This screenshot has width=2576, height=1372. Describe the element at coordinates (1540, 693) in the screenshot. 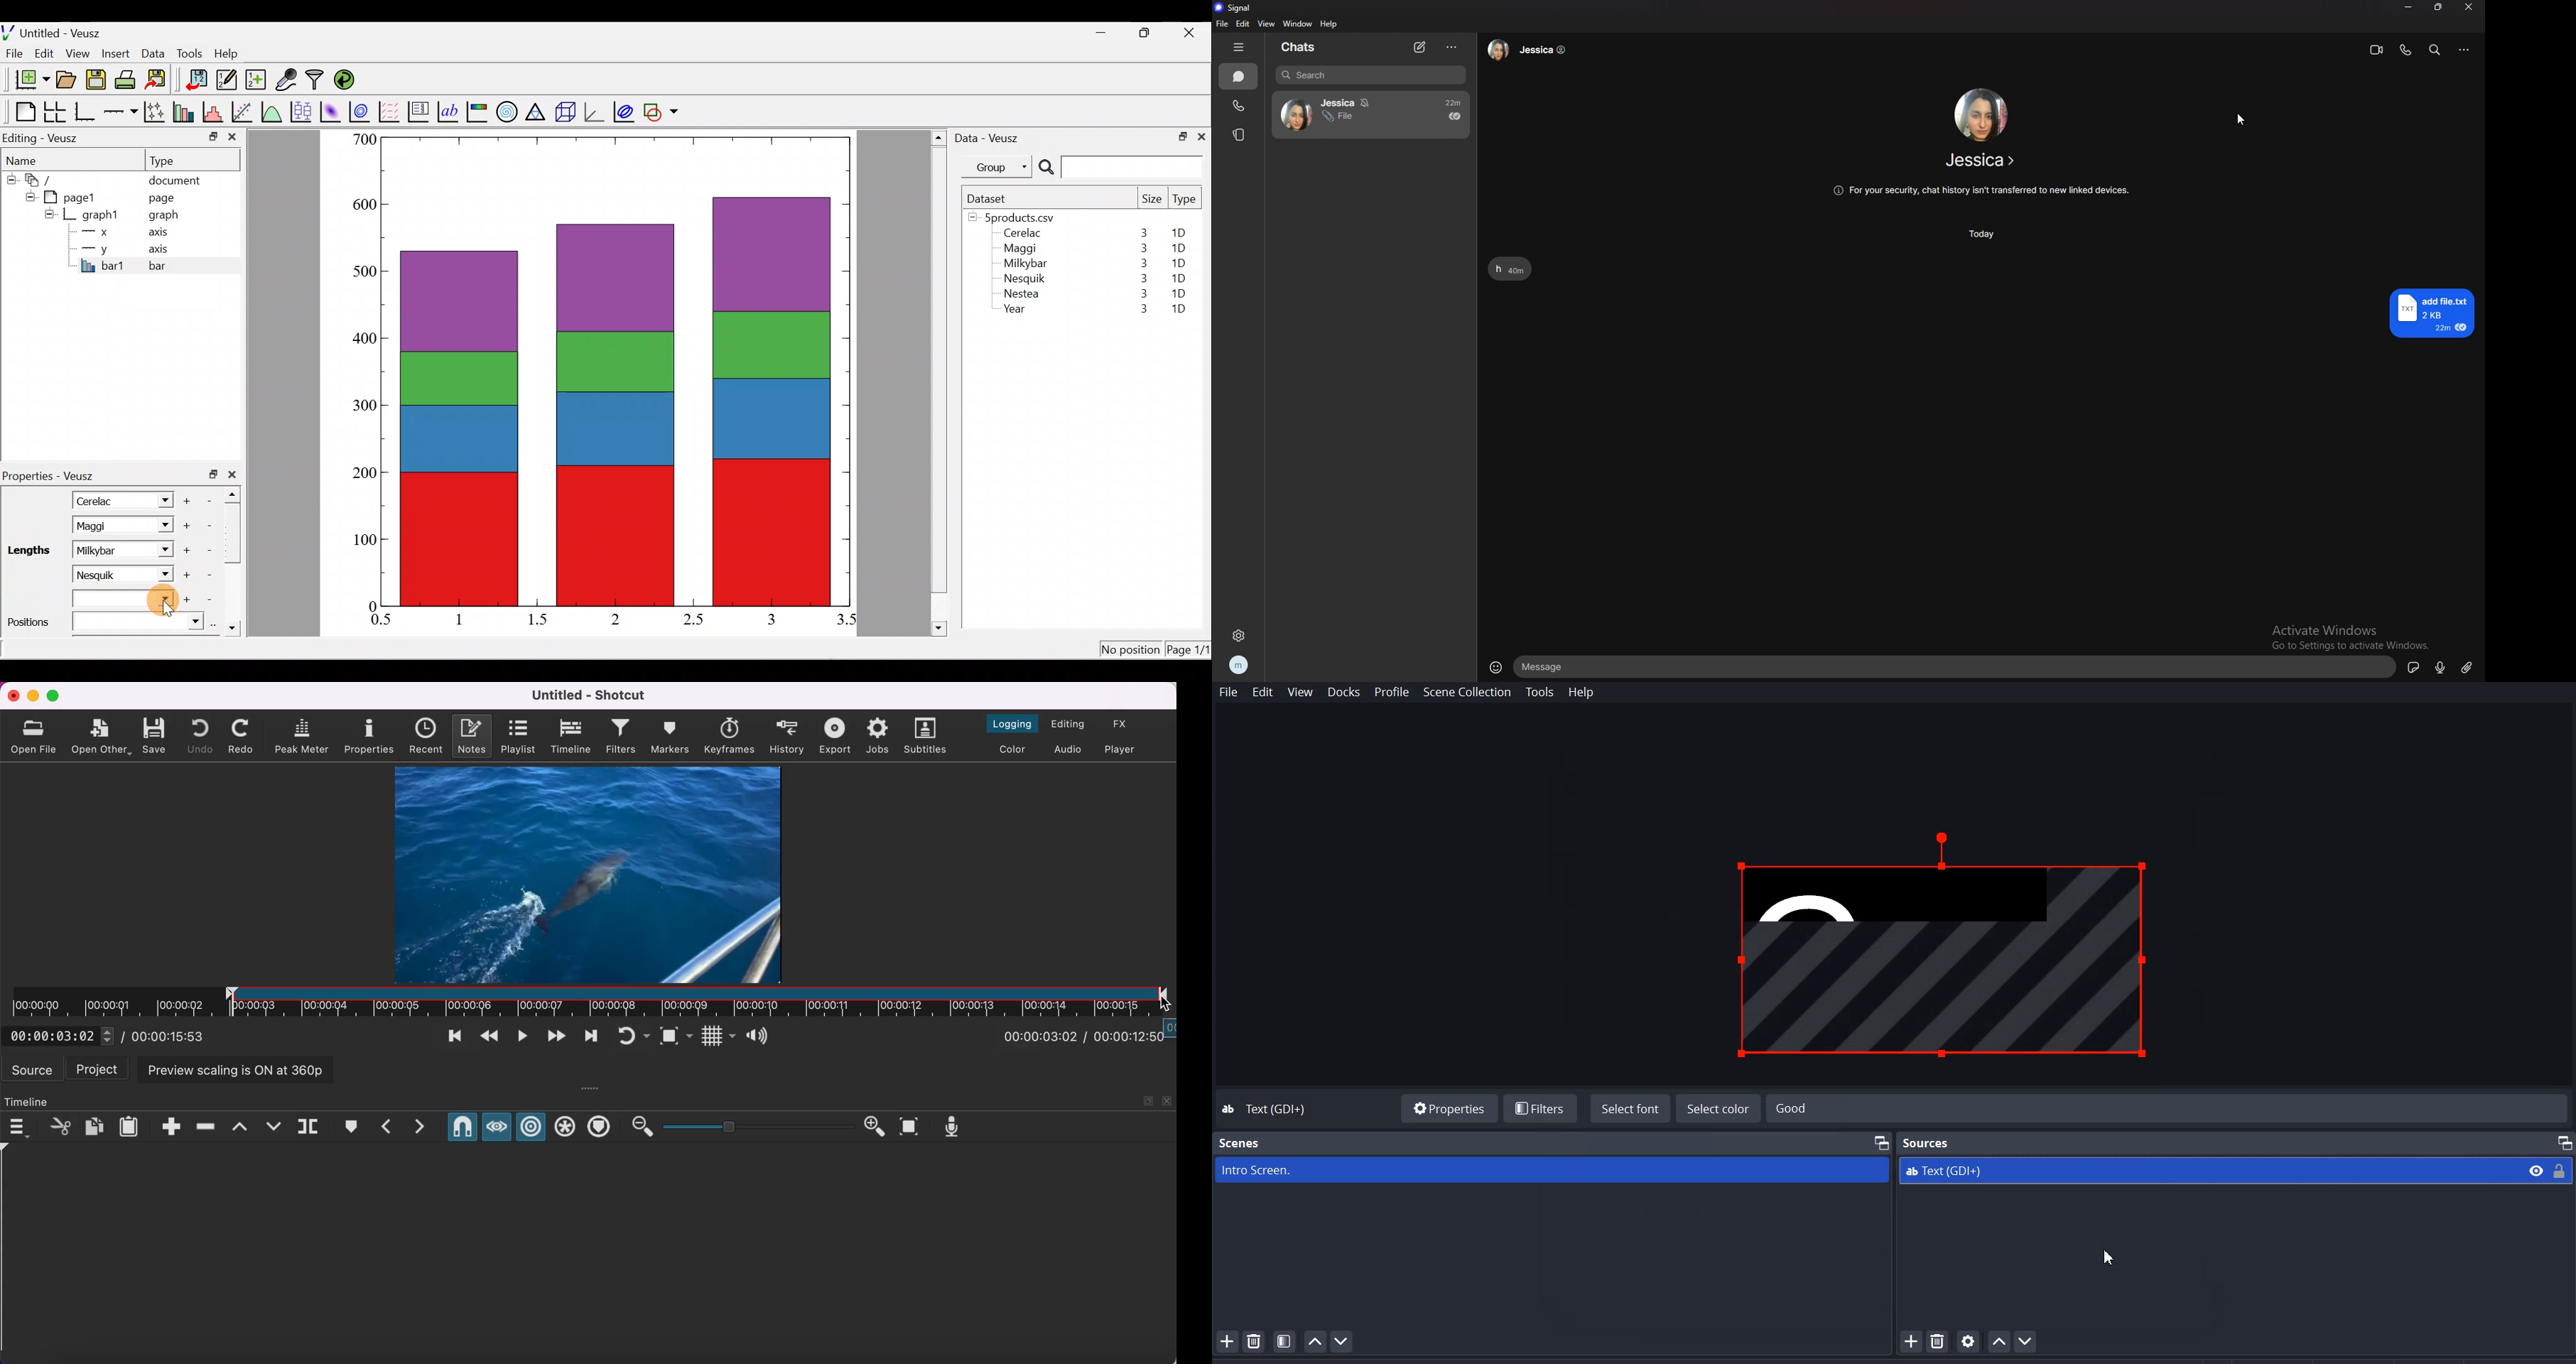

I see `Tools` at that location.